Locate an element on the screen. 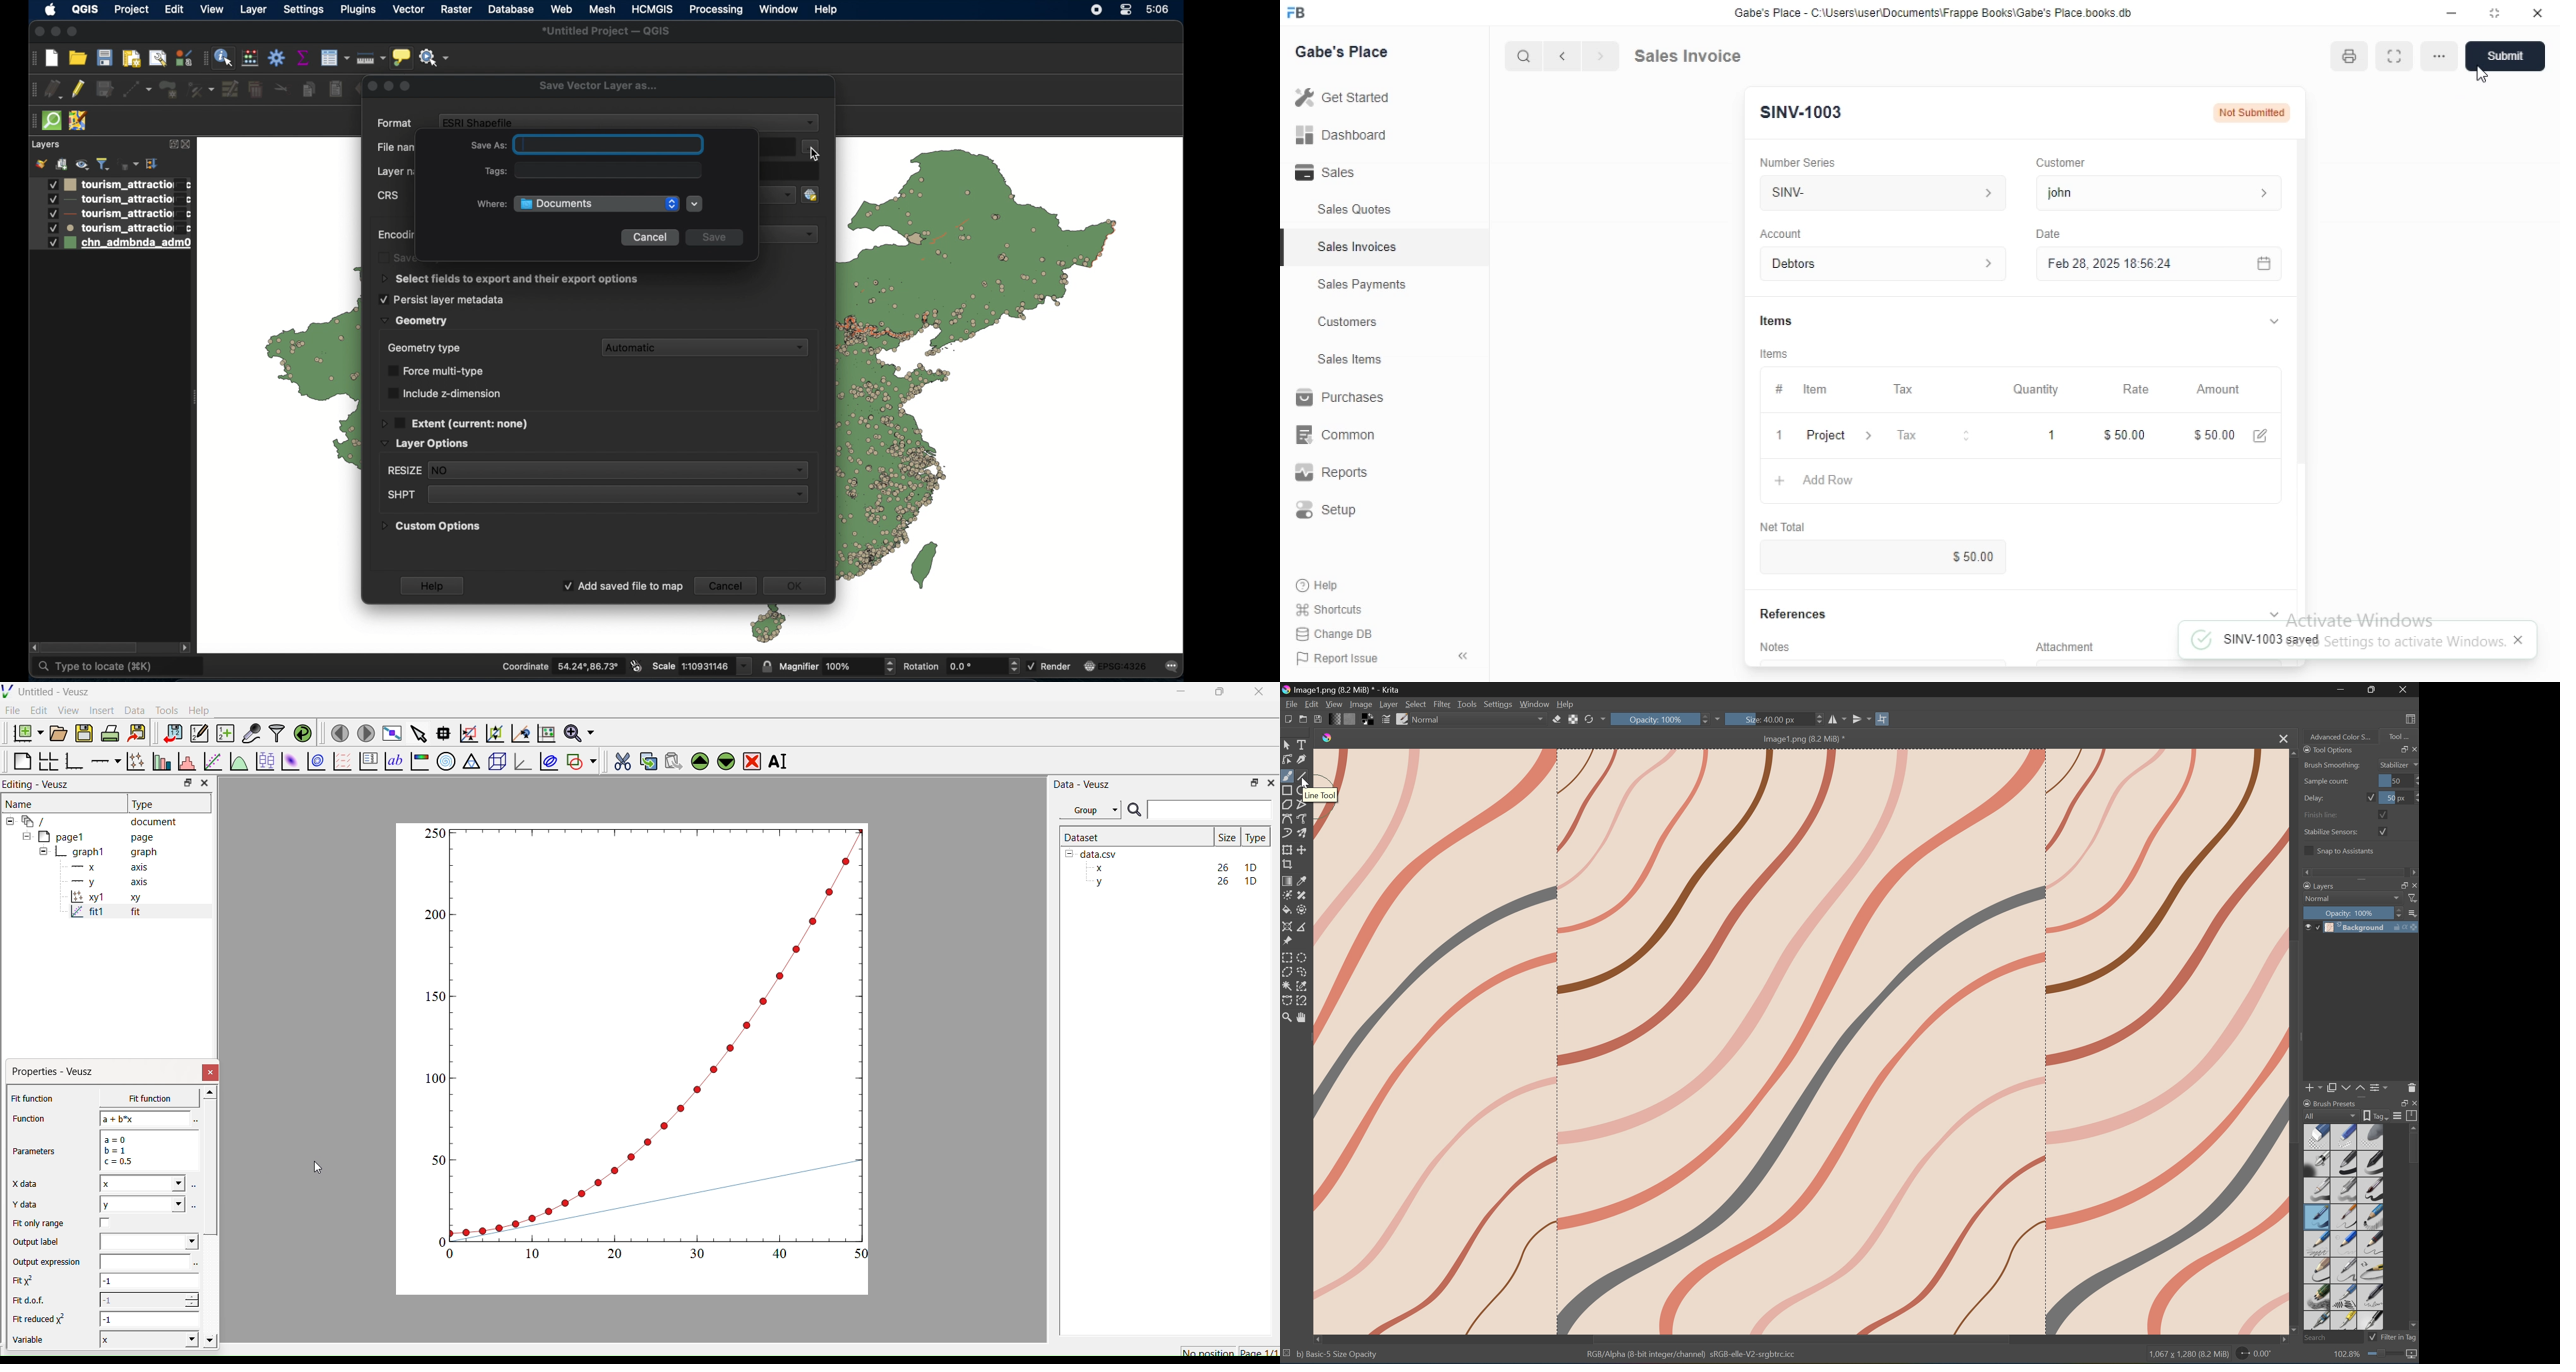 Image resolution: width=2576 pixels, height=1372 pixels. close is located at coordinates (2537, 14).